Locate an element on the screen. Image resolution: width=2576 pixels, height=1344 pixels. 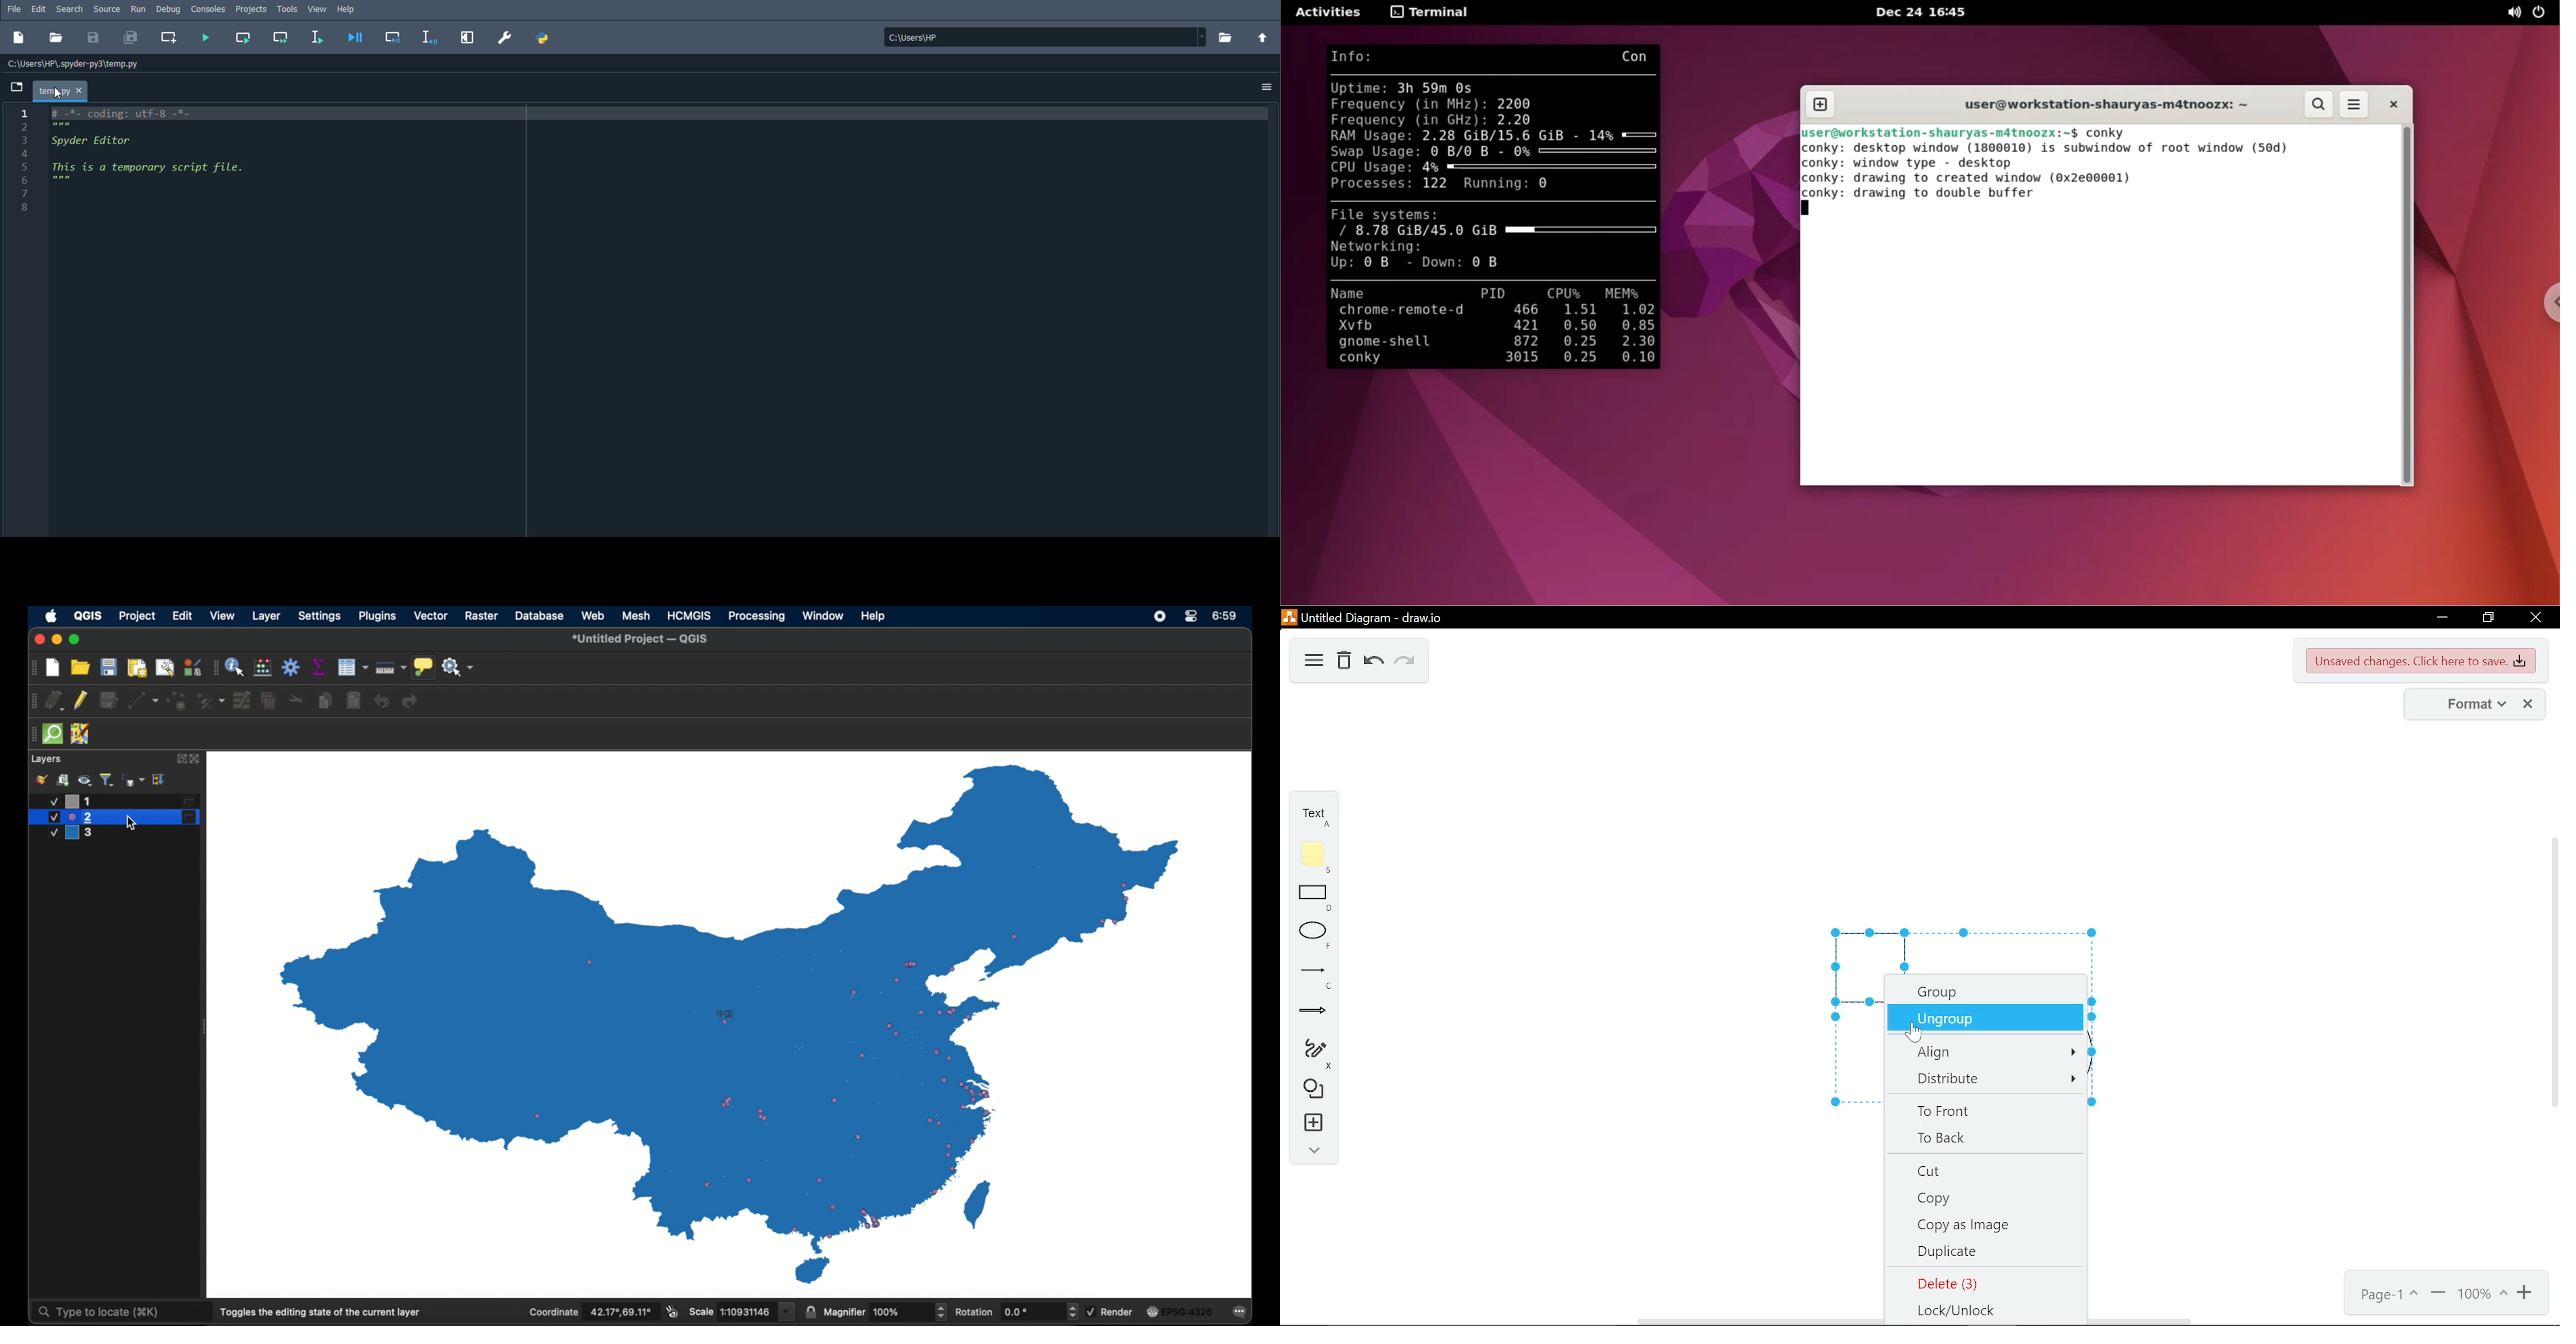
control  center is located at coordinates (1158, 617).